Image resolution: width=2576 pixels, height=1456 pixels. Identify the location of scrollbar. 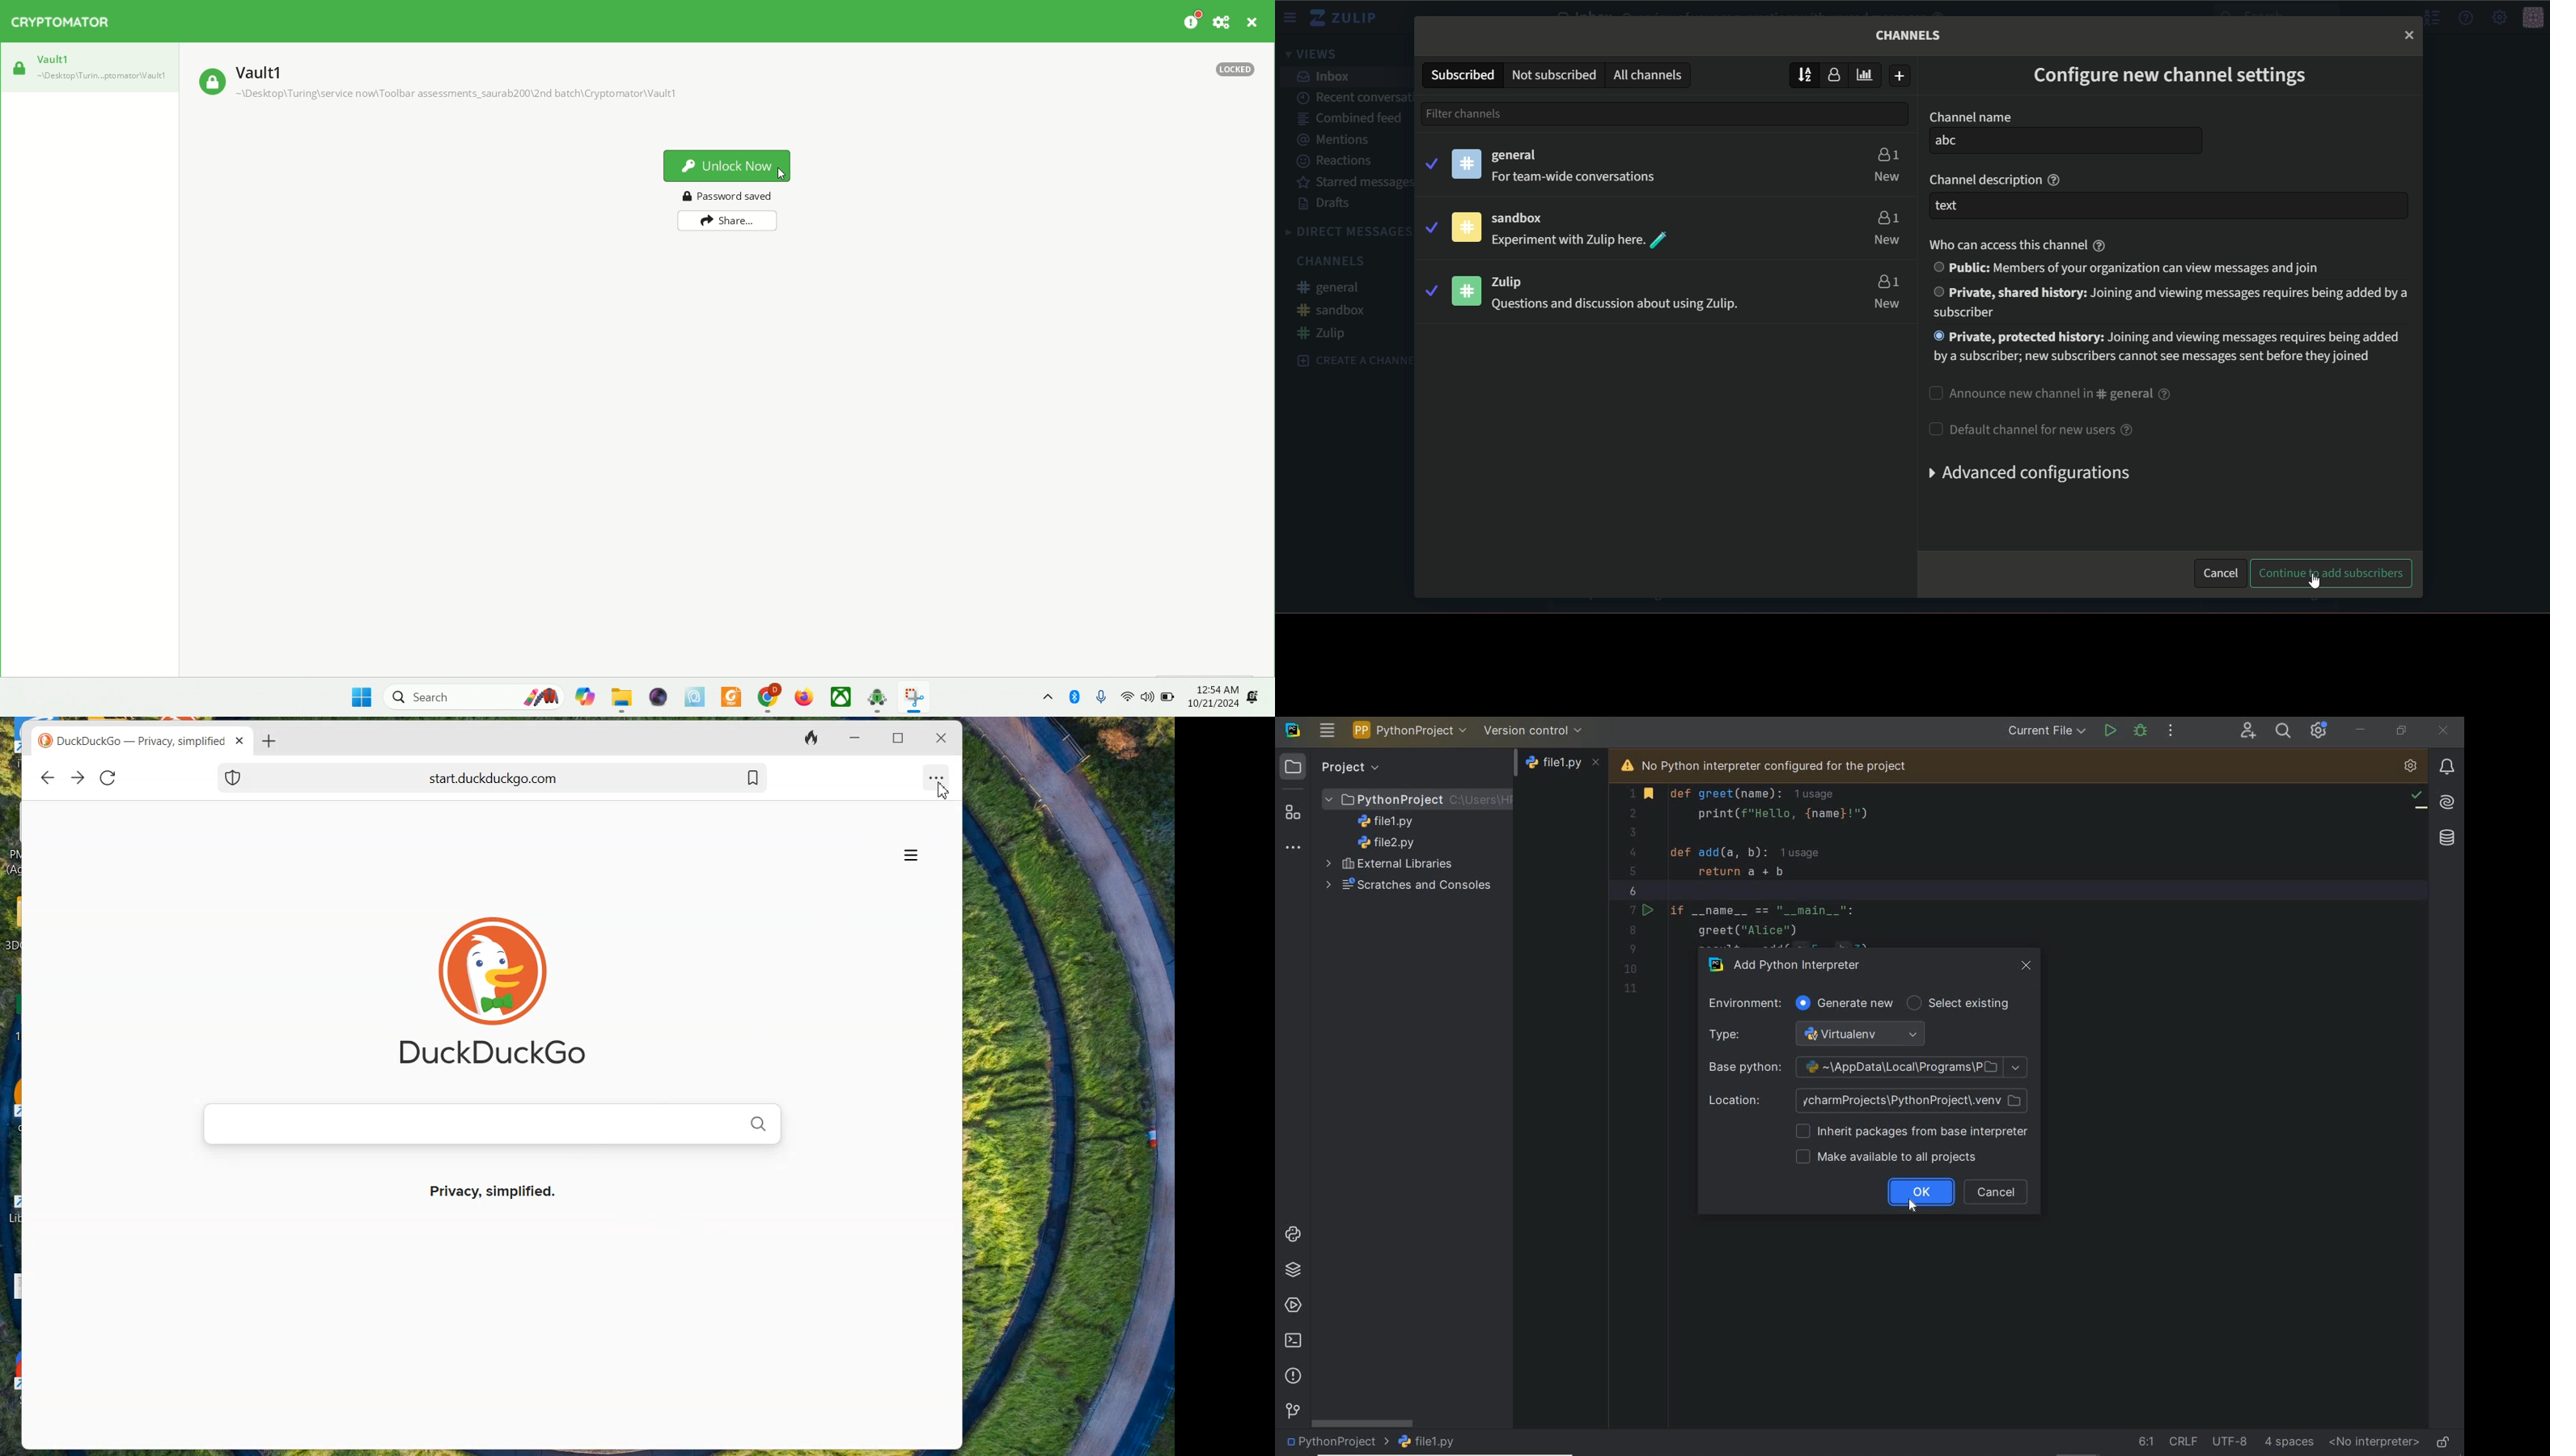
(1362, 1423).